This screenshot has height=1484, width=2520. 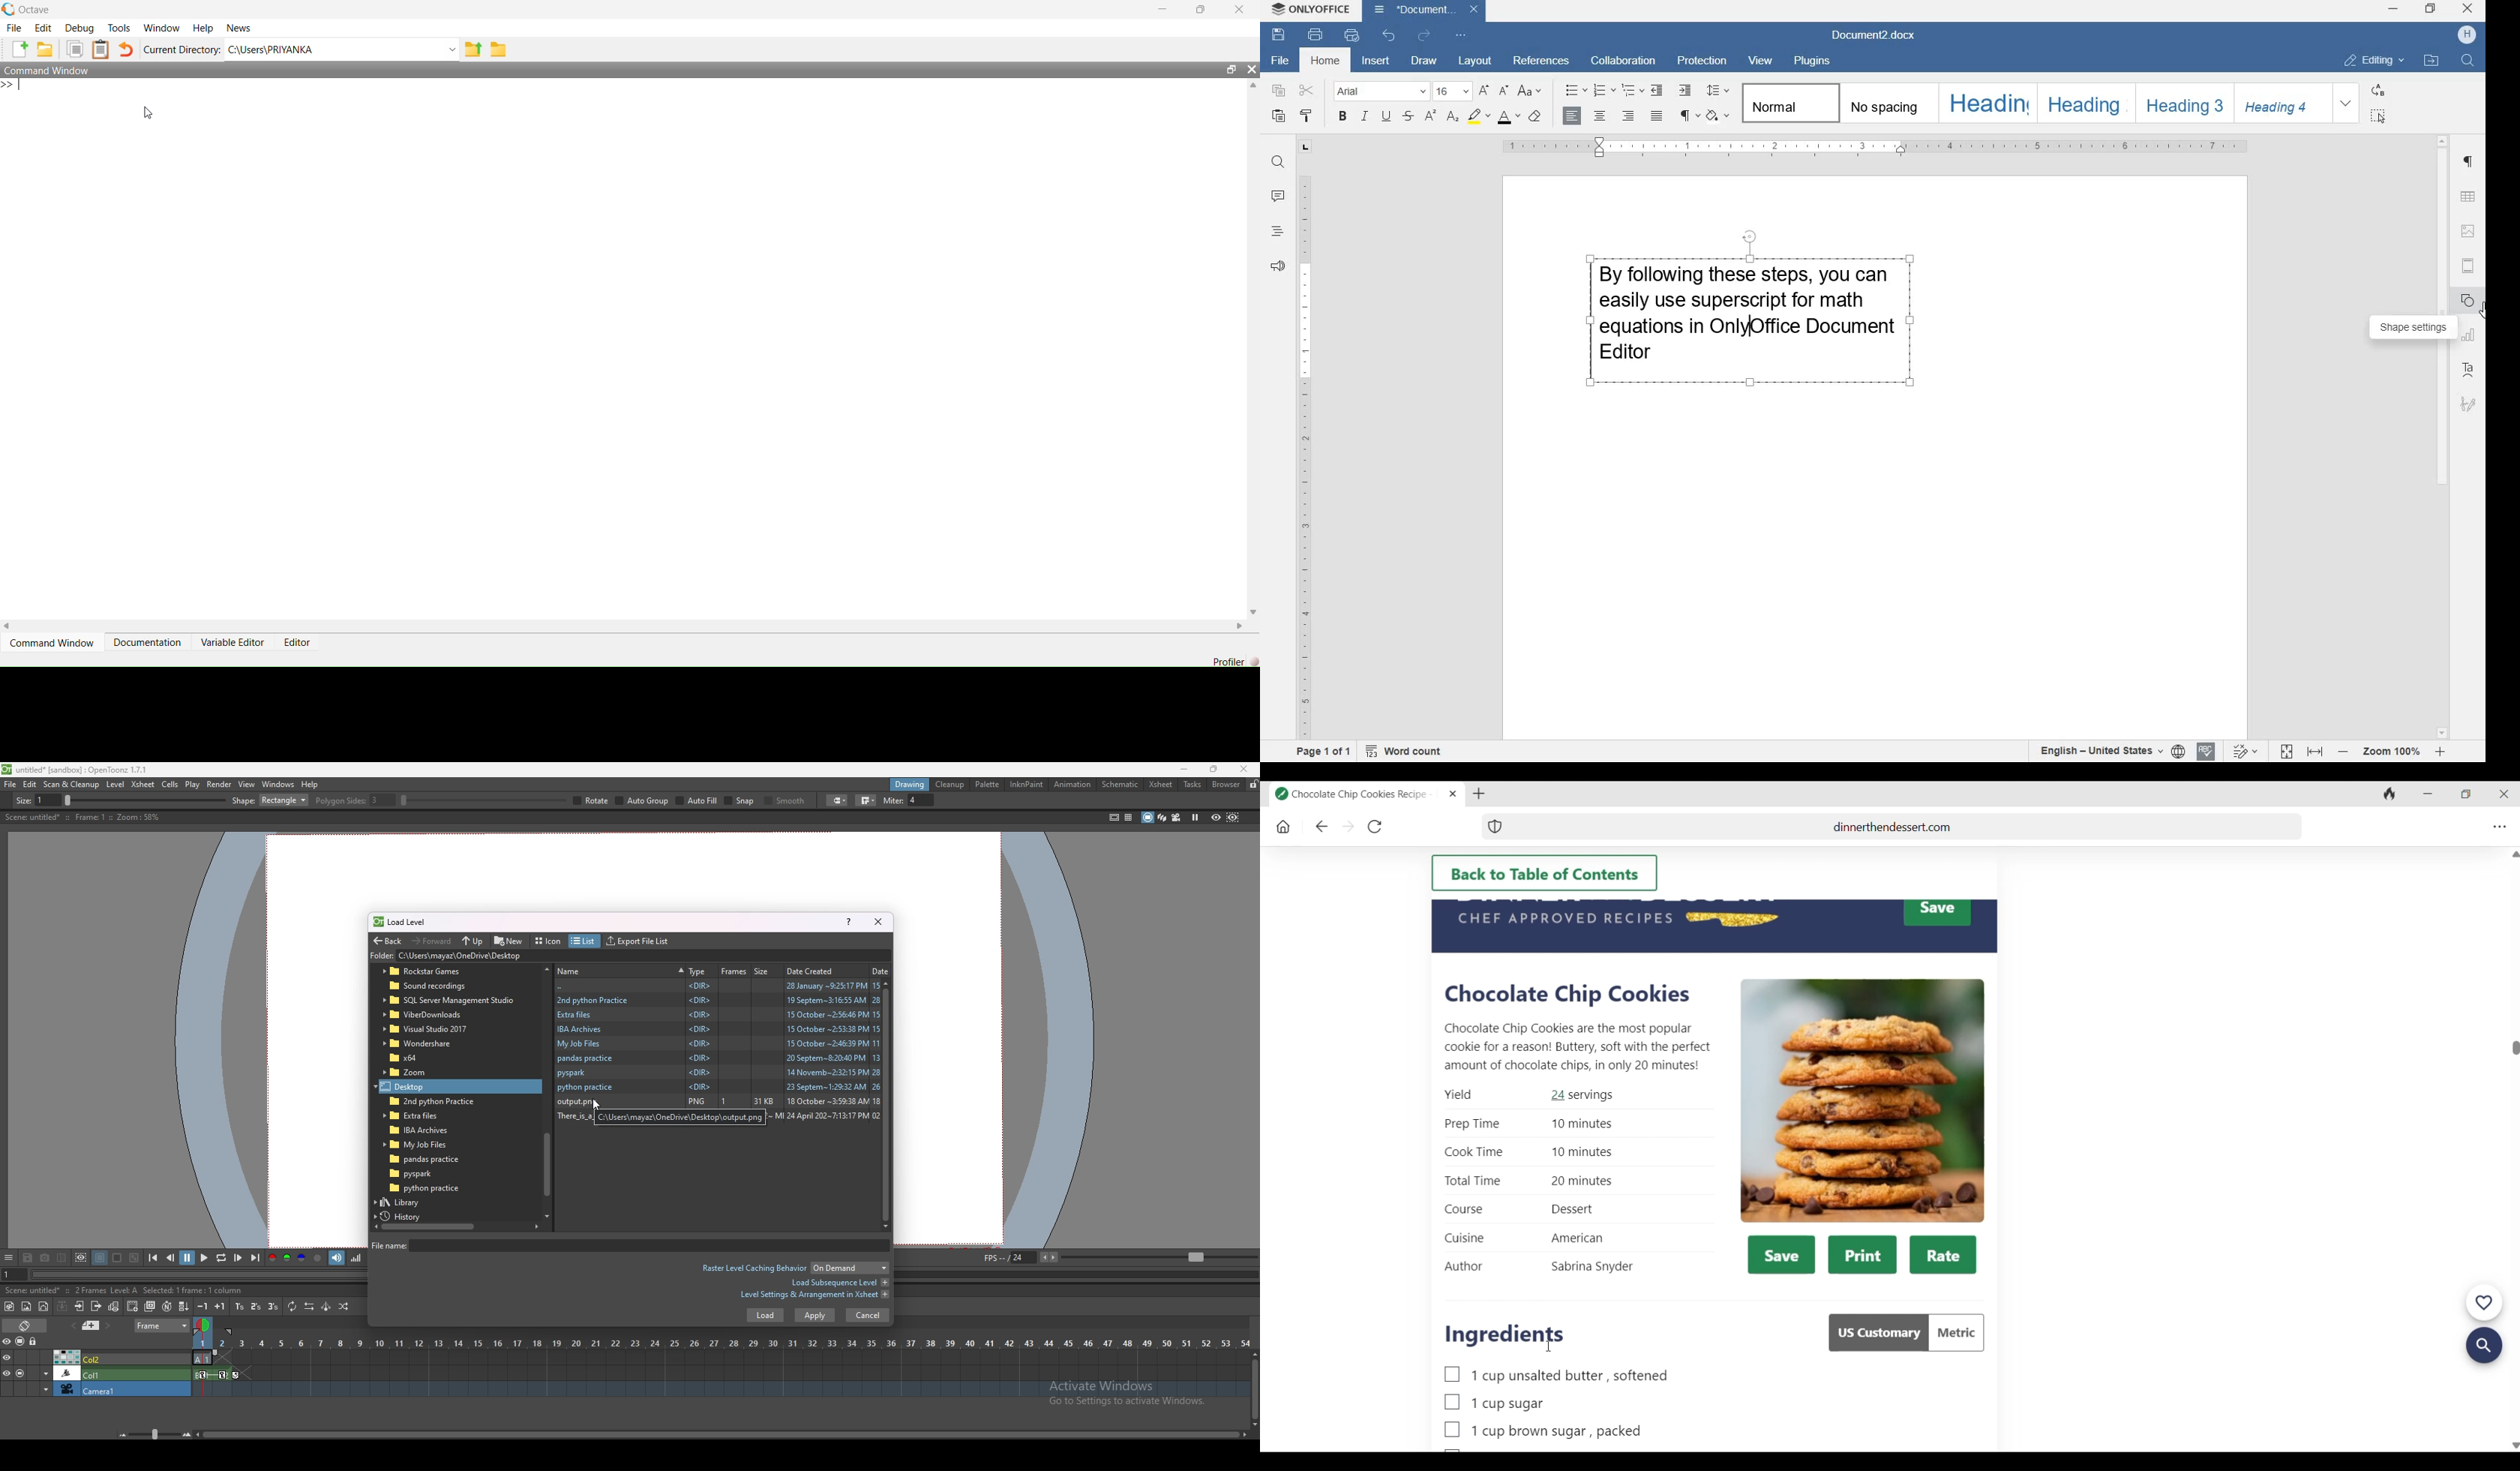 I want to click on strikethrough, so click(x=1408, y=117).